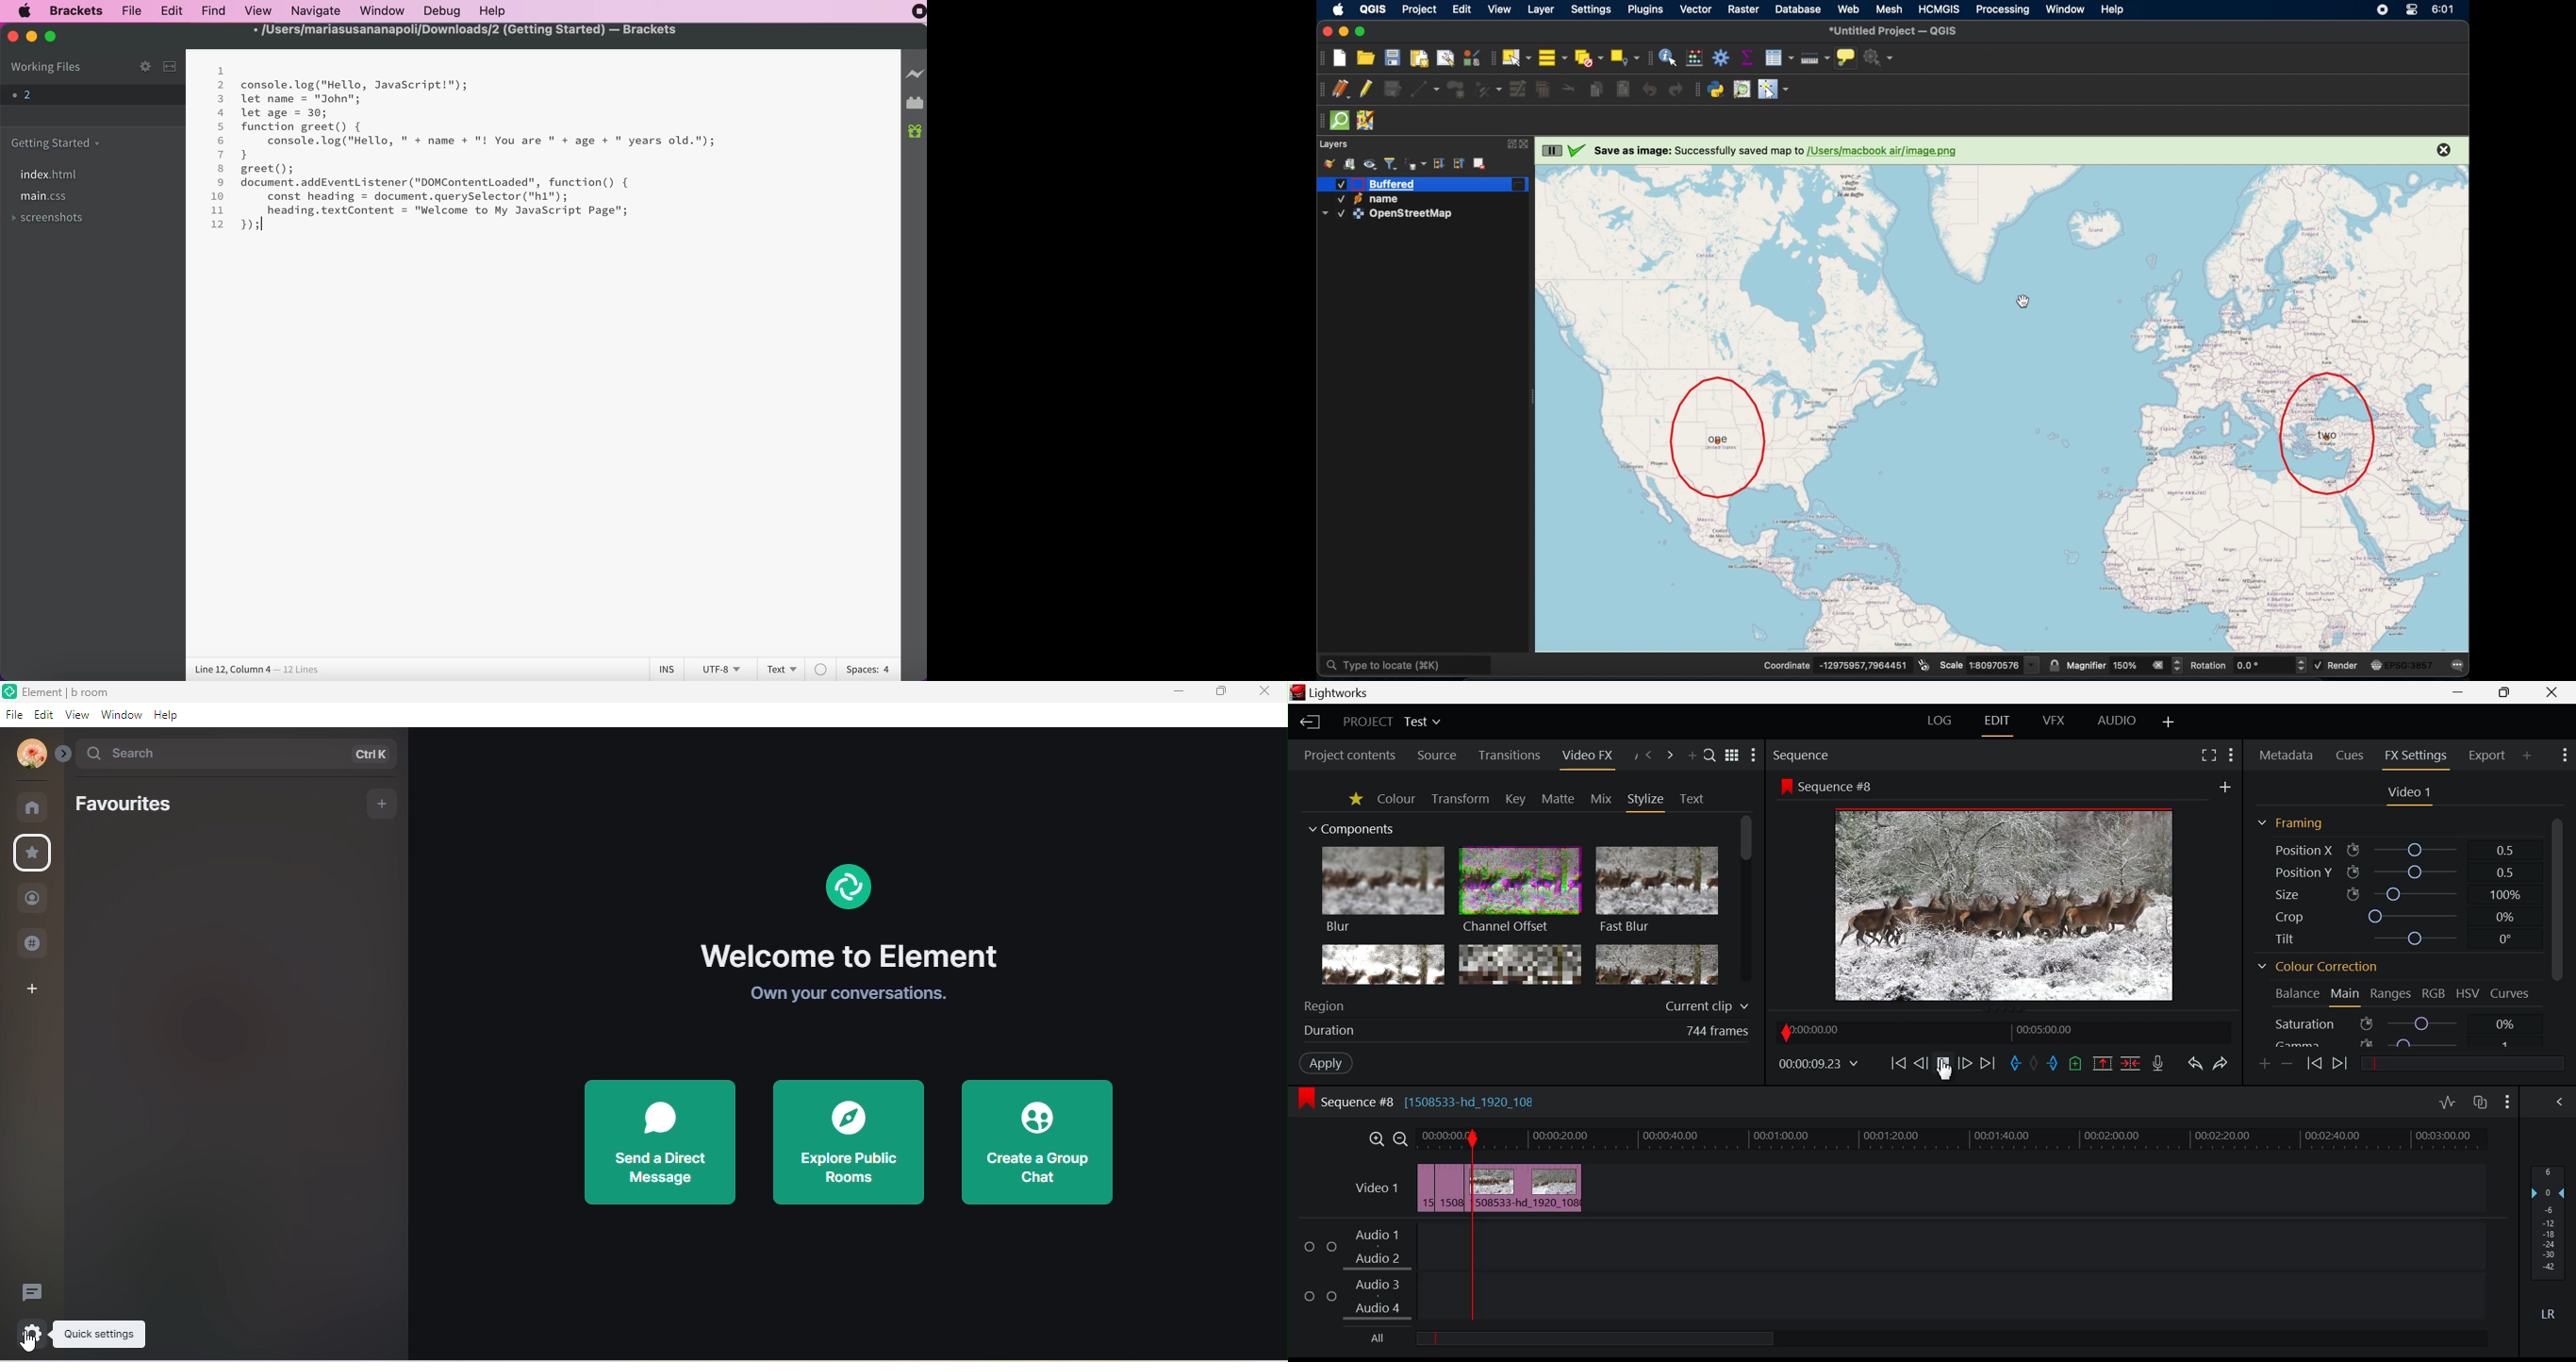  Describe the element at coordinates (26, 11) in the screenshot. I see `mac logo` at that location.